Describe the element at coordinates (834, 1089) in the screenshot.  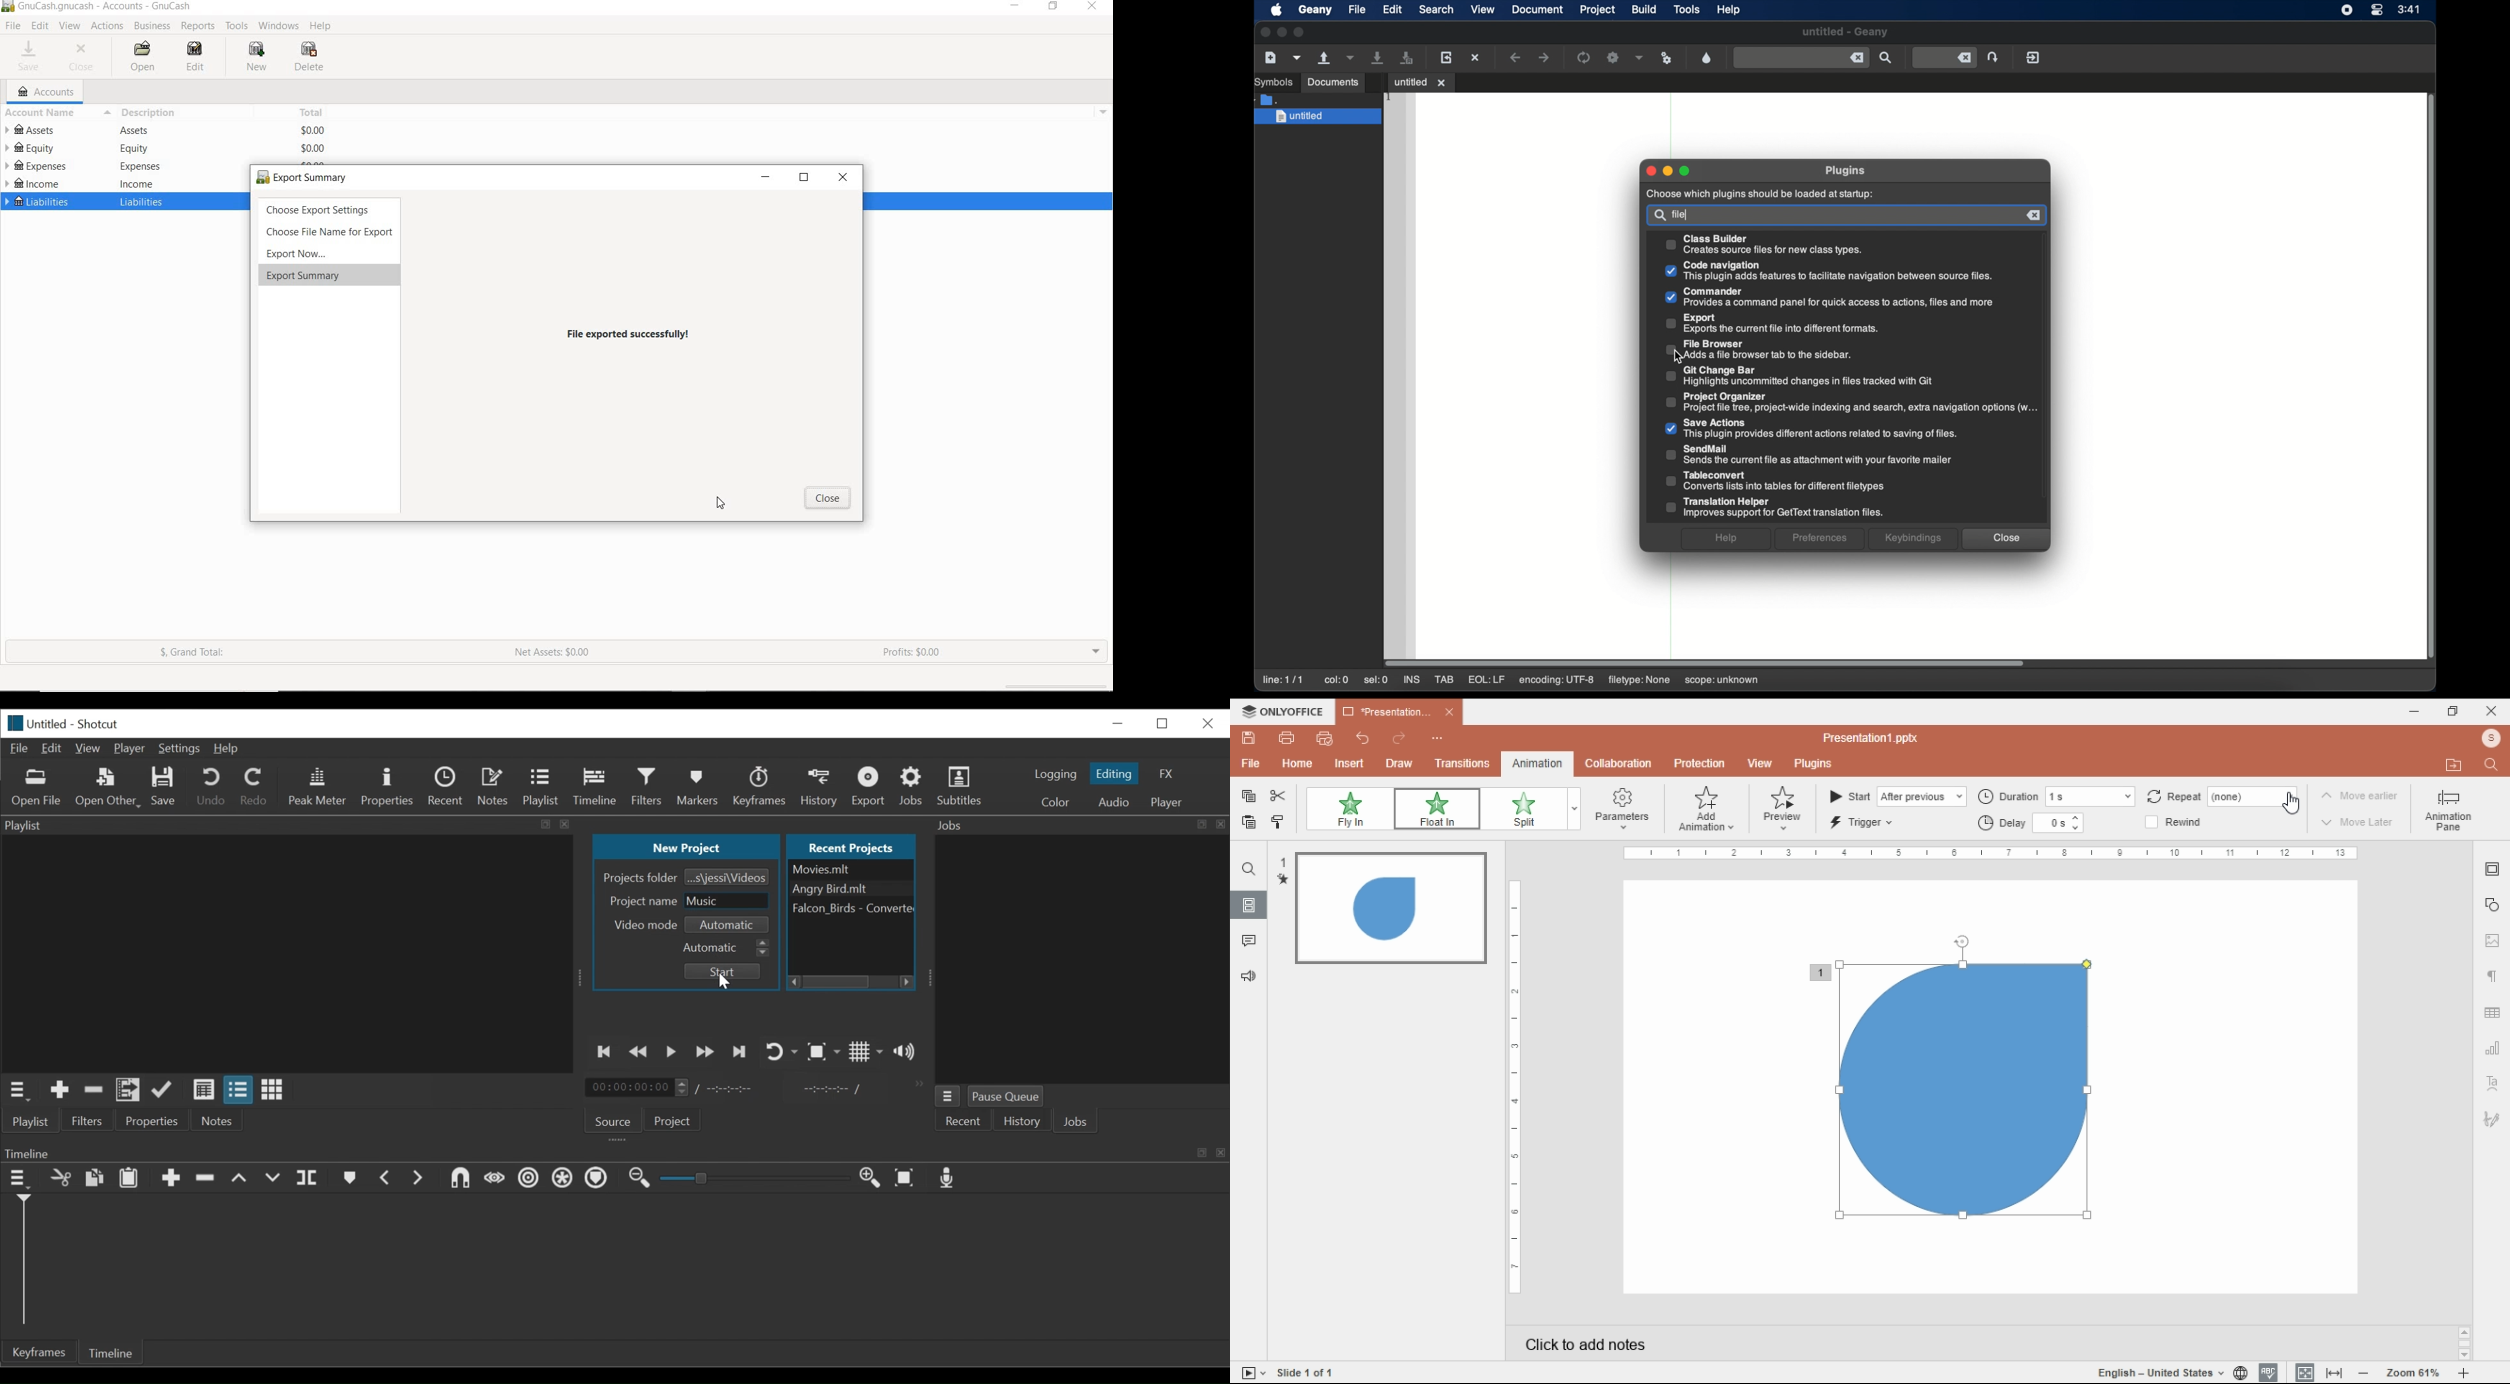
I see `In point` at that location.